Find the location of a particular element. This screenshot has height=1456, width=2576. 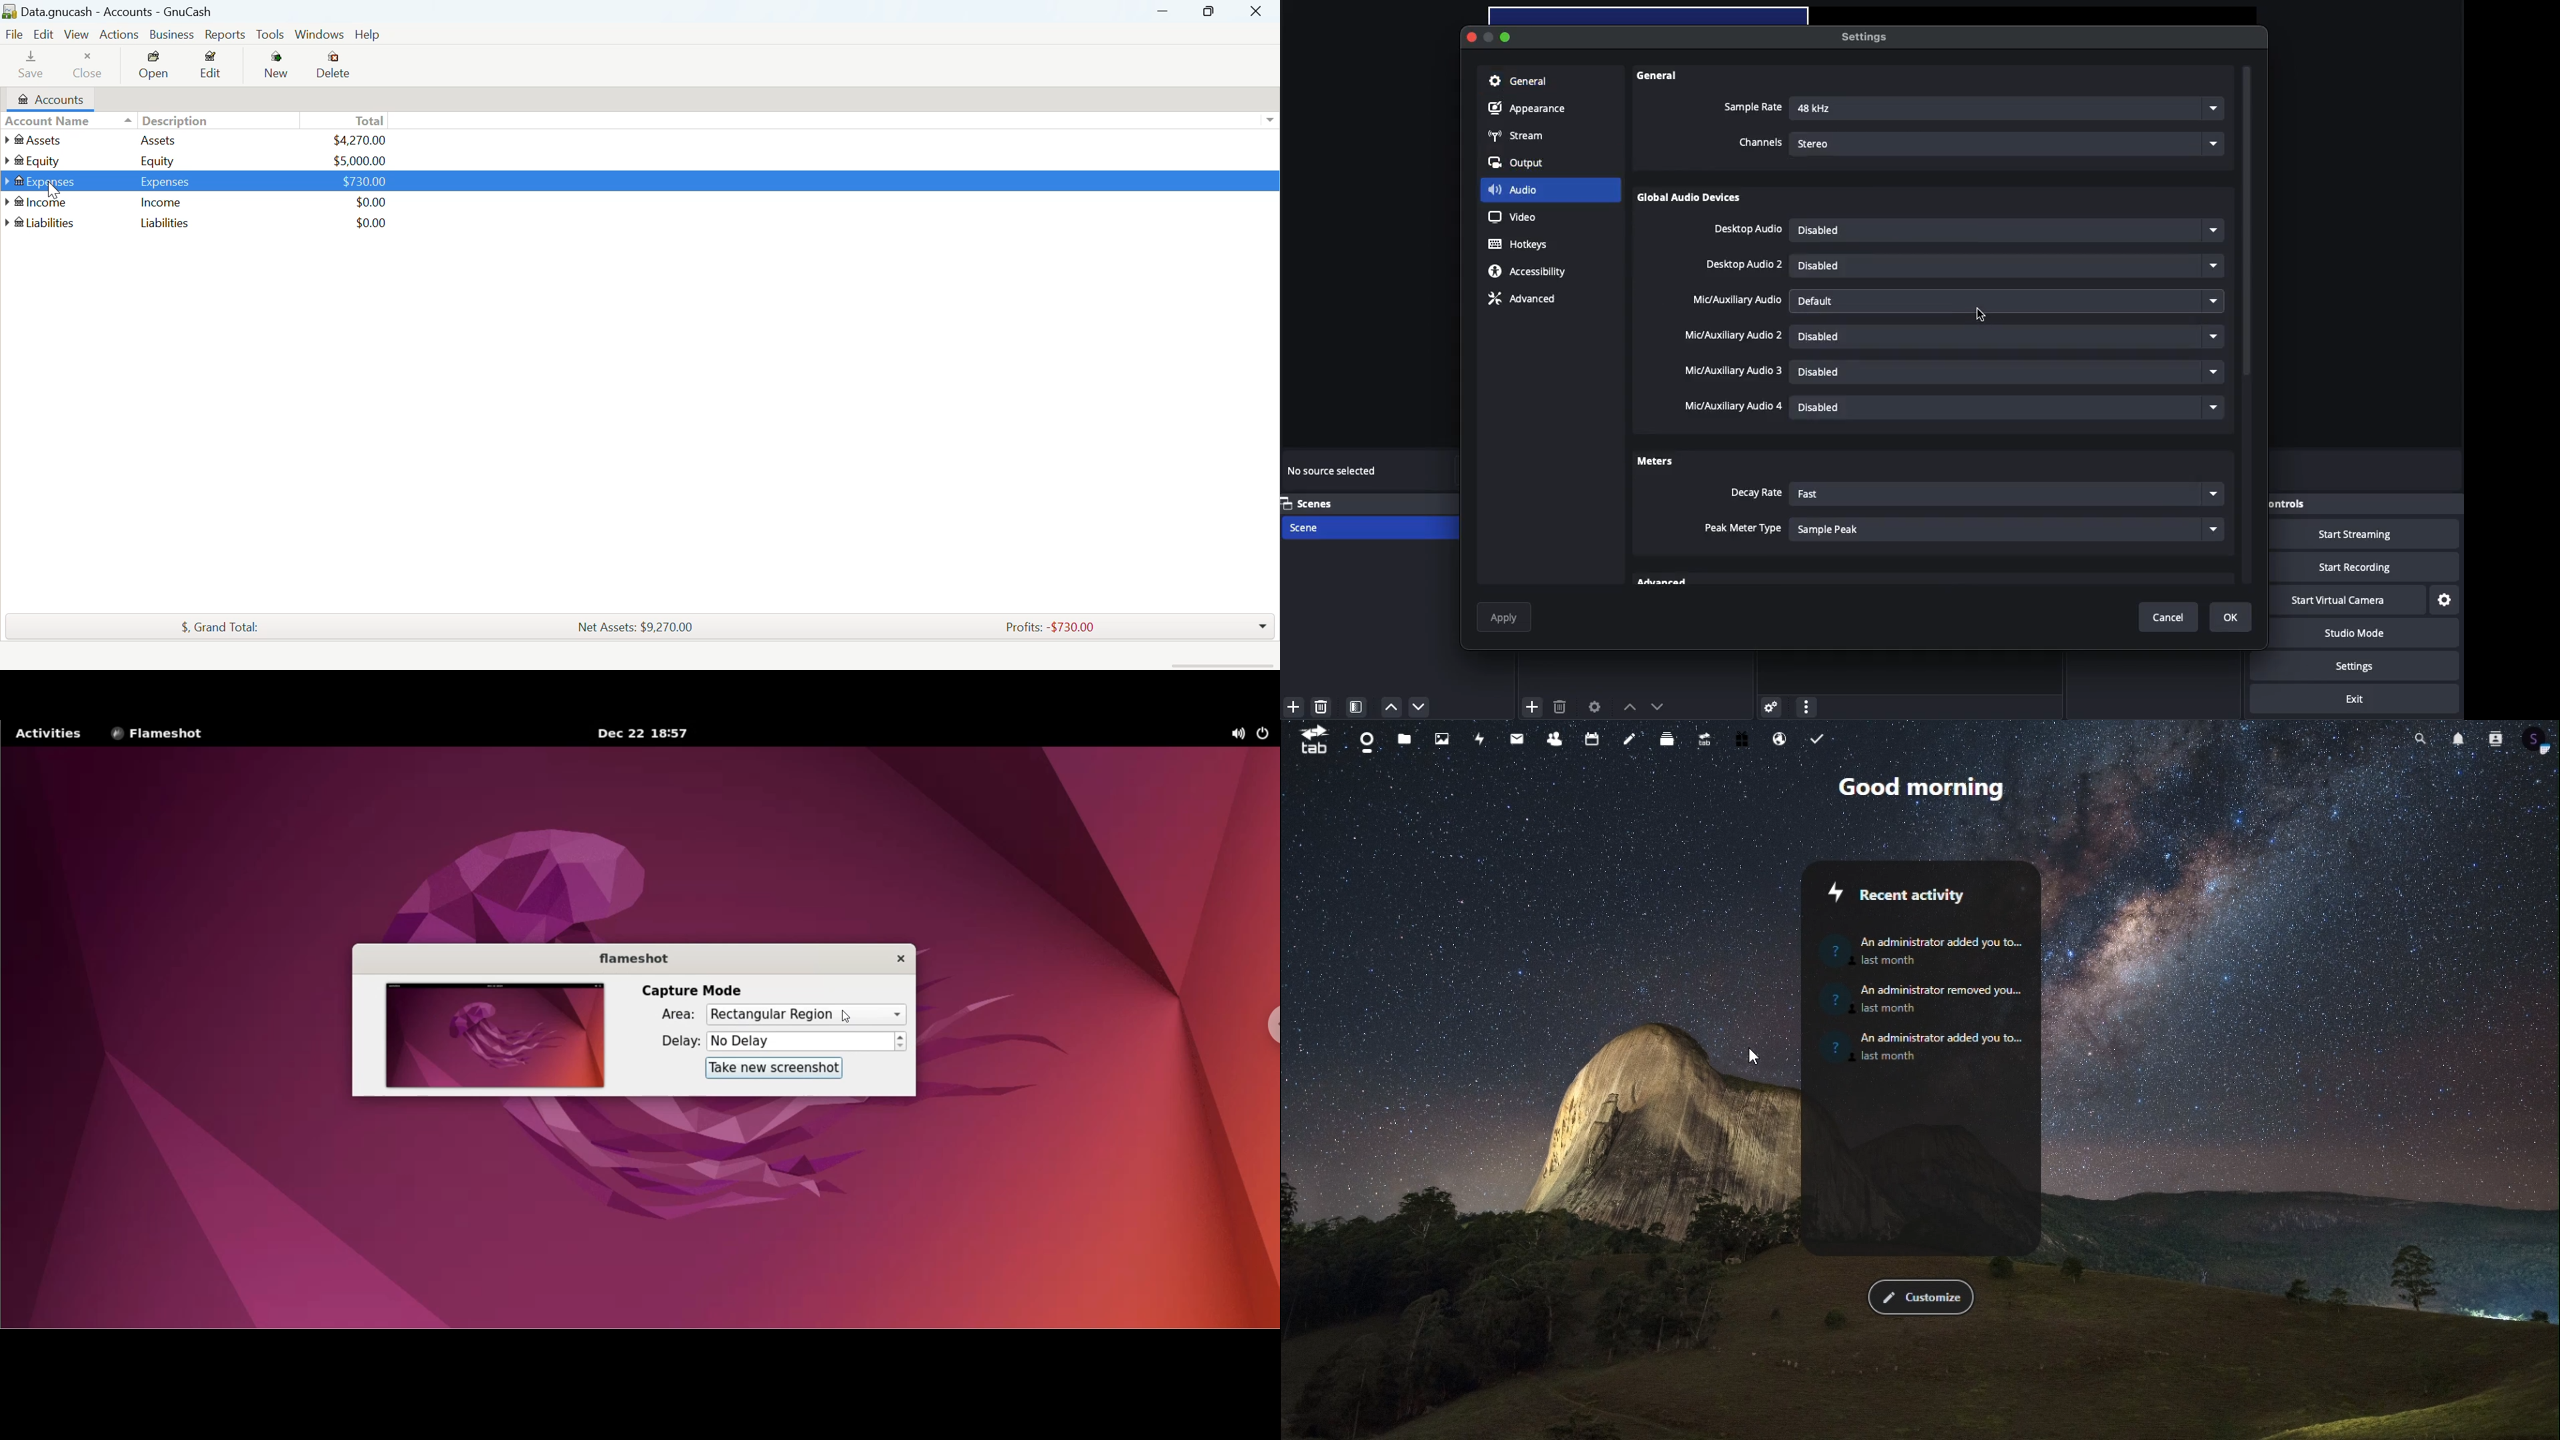

last month is located at coordinates (1887, 1056).